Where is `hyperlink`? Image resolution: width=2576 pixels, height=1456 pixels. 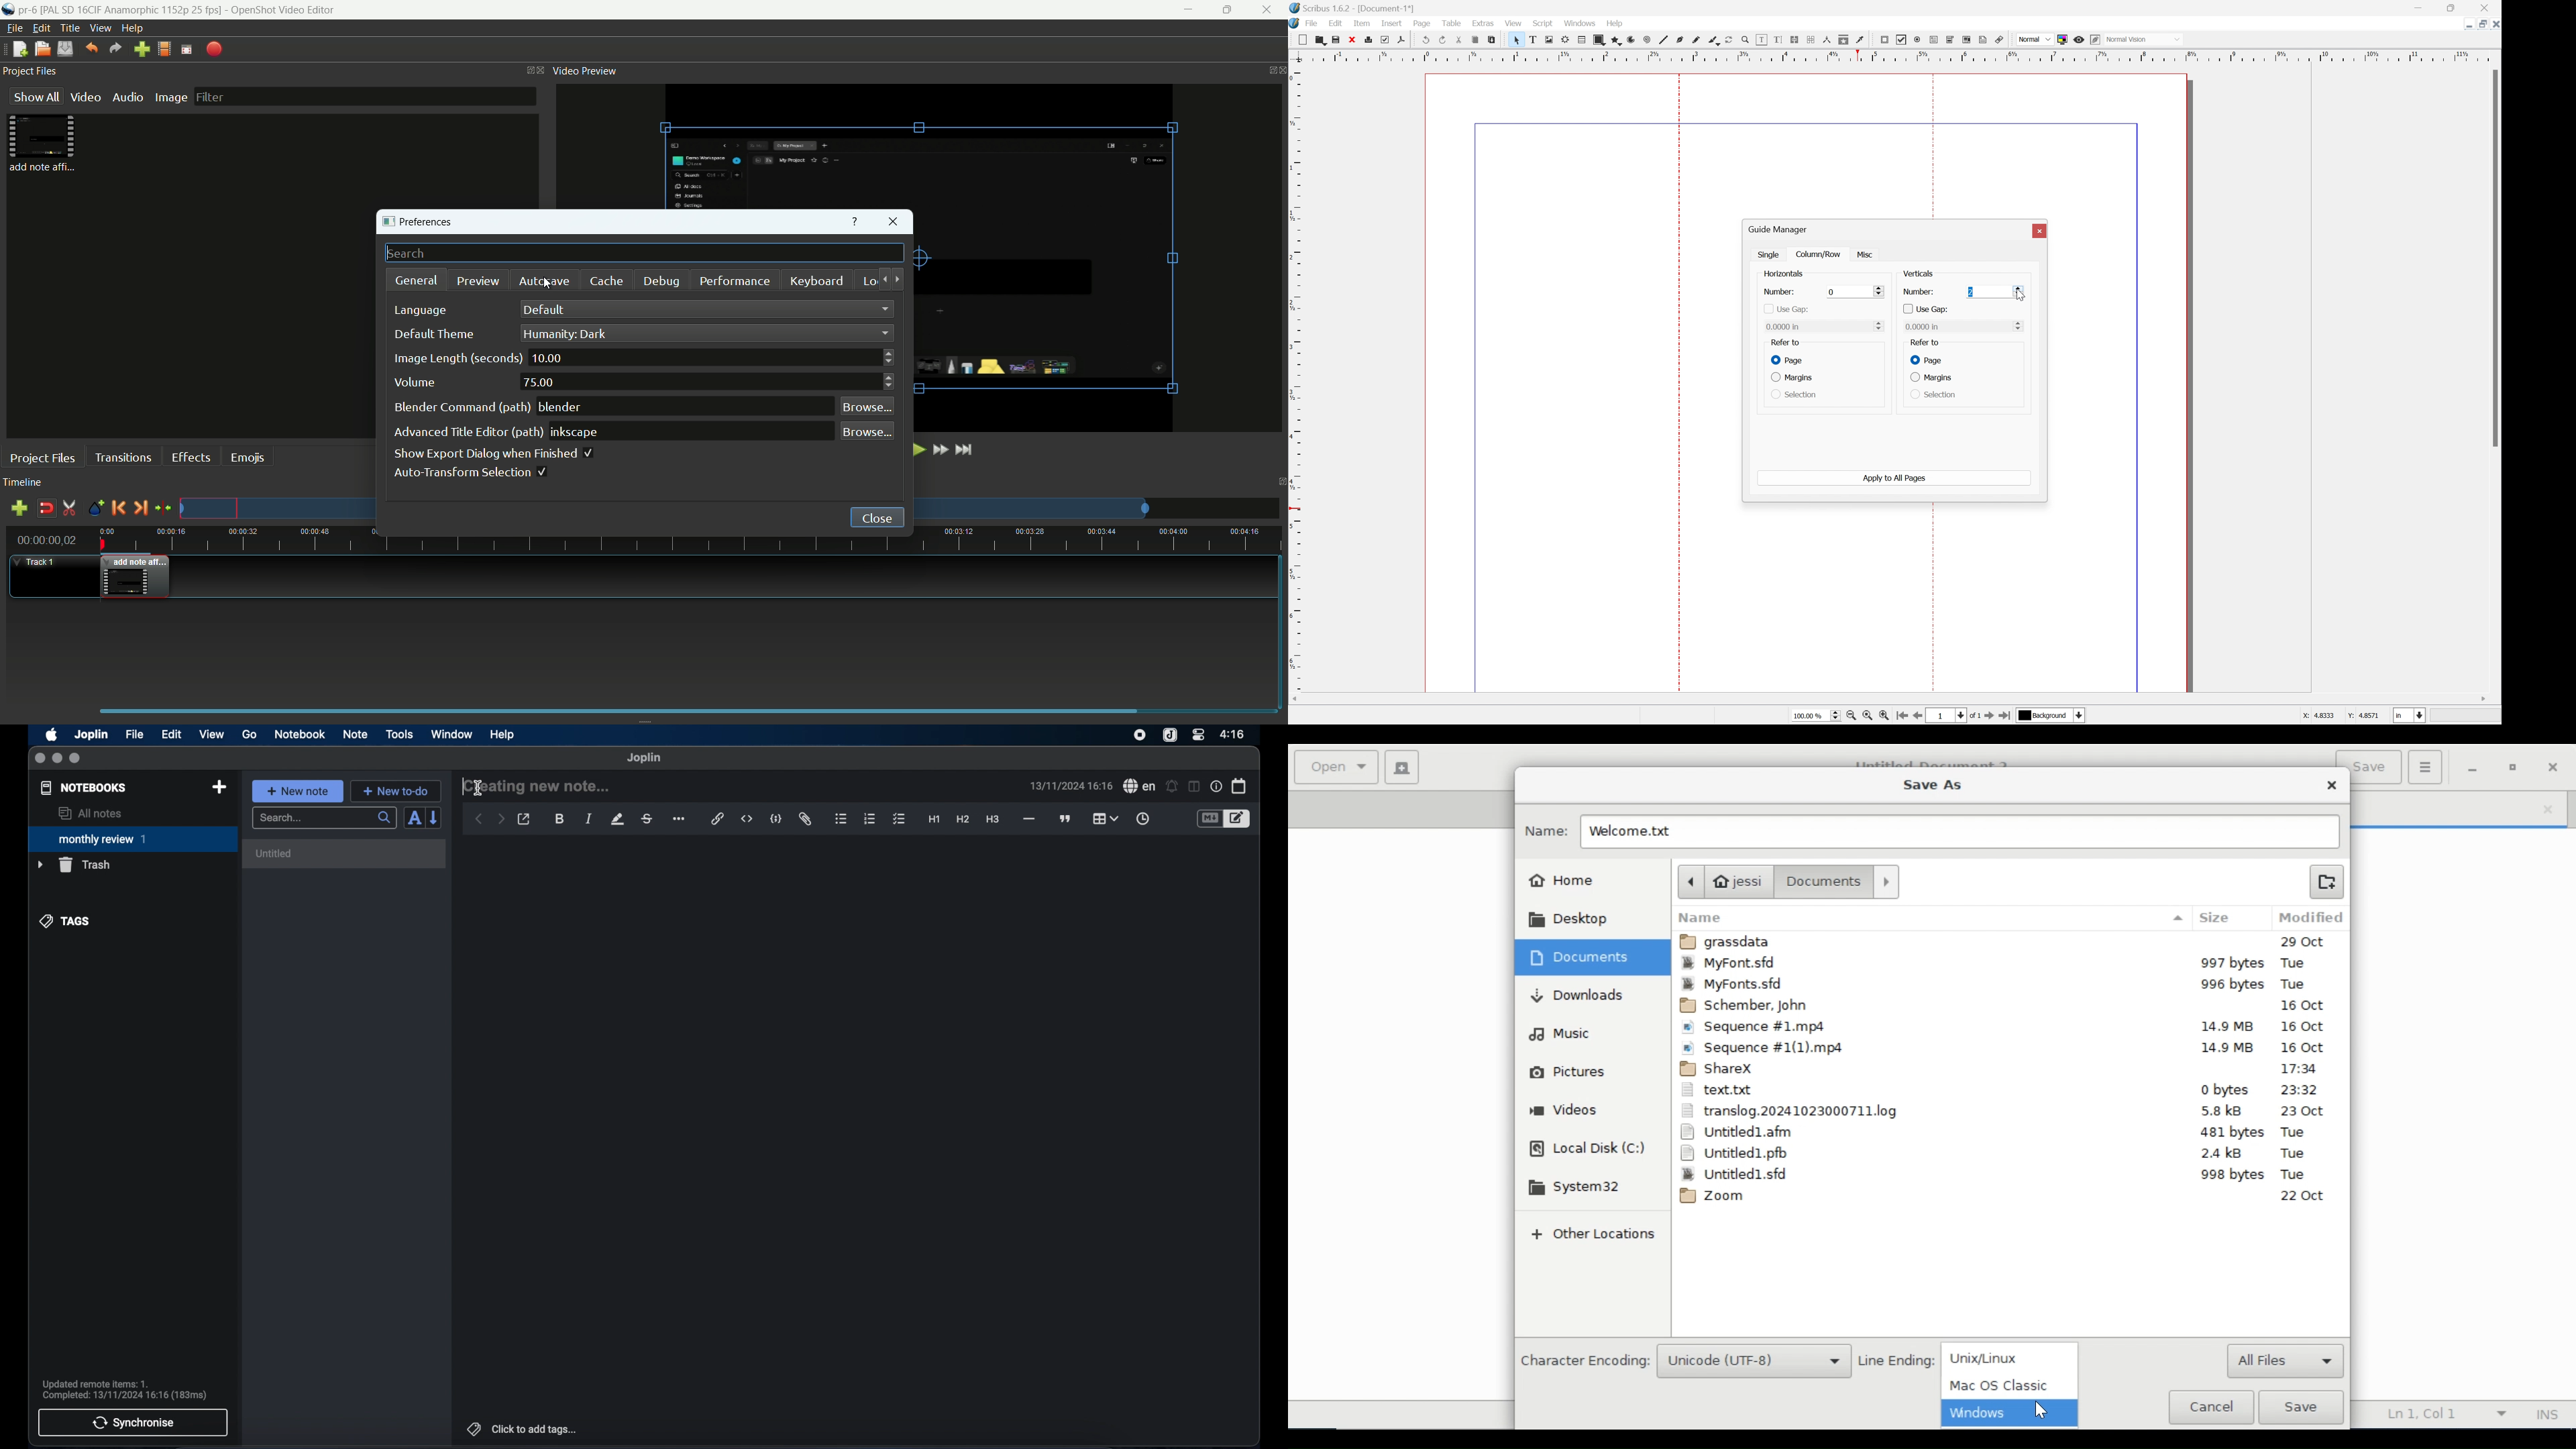 hyperlink is located at coordinates (718, 818).